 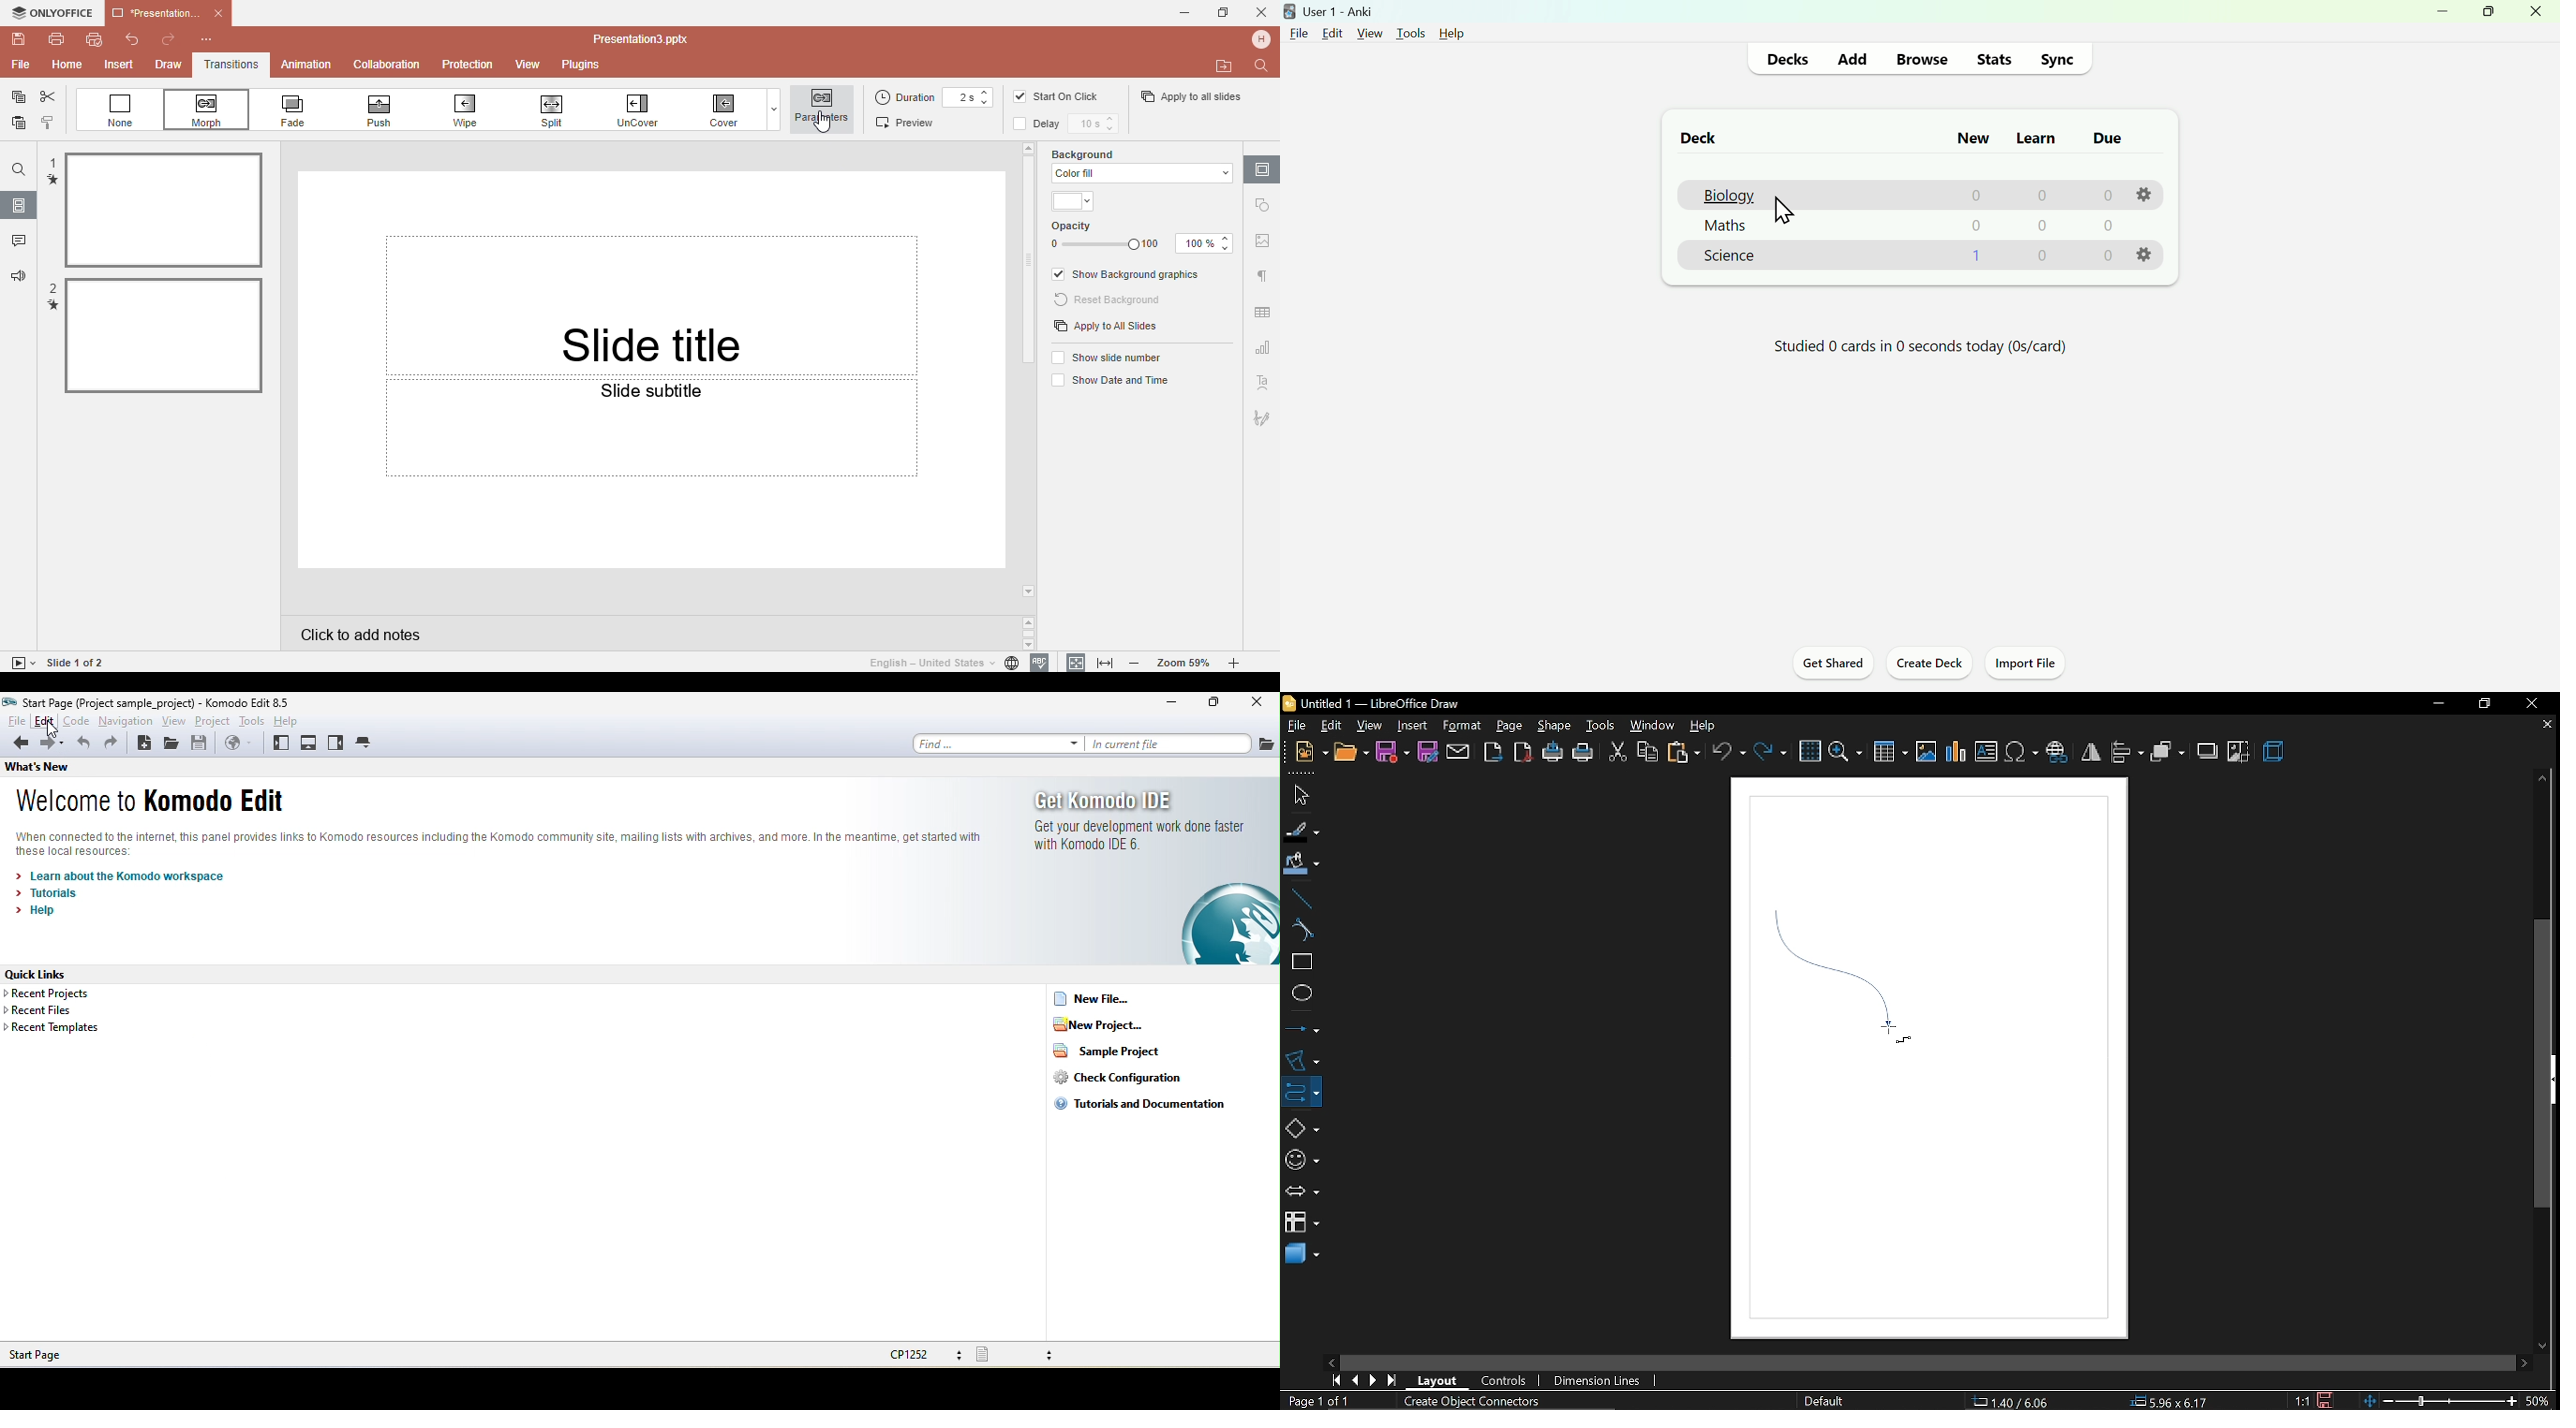 I want to click on Copy, so click(x=15, y=97).